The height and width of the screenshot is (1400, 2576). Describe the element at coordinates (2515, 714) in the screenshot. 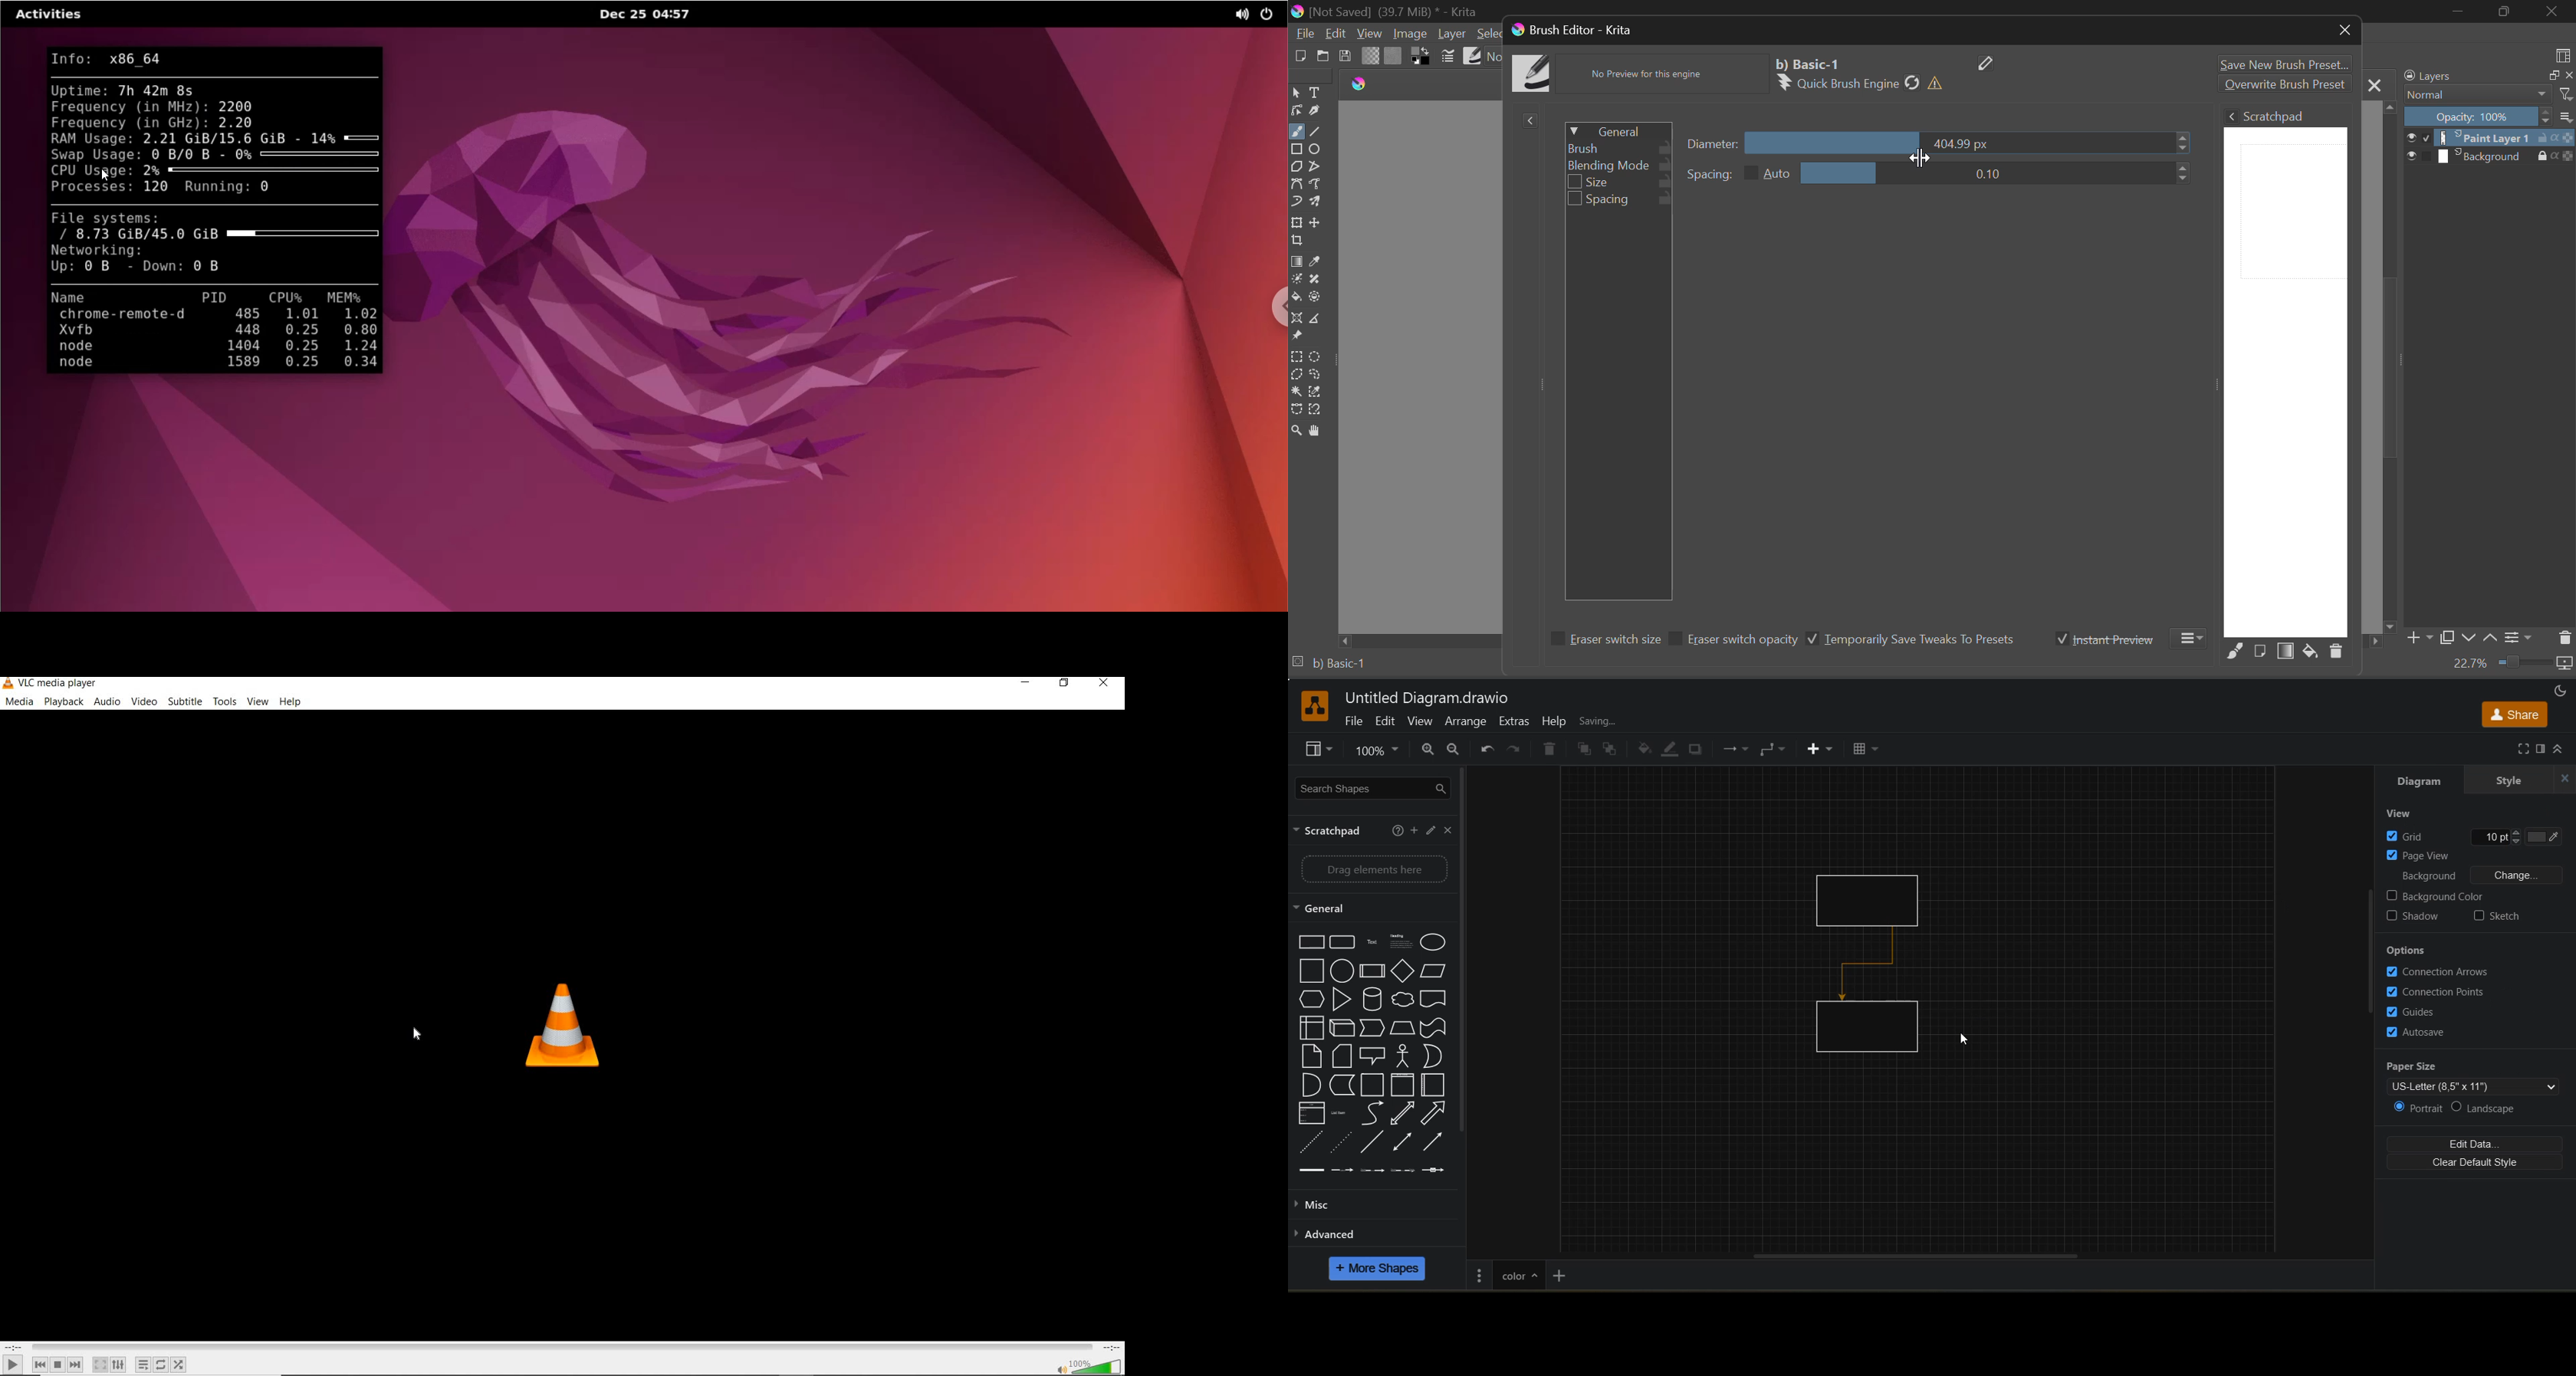

I see `share` at that location.